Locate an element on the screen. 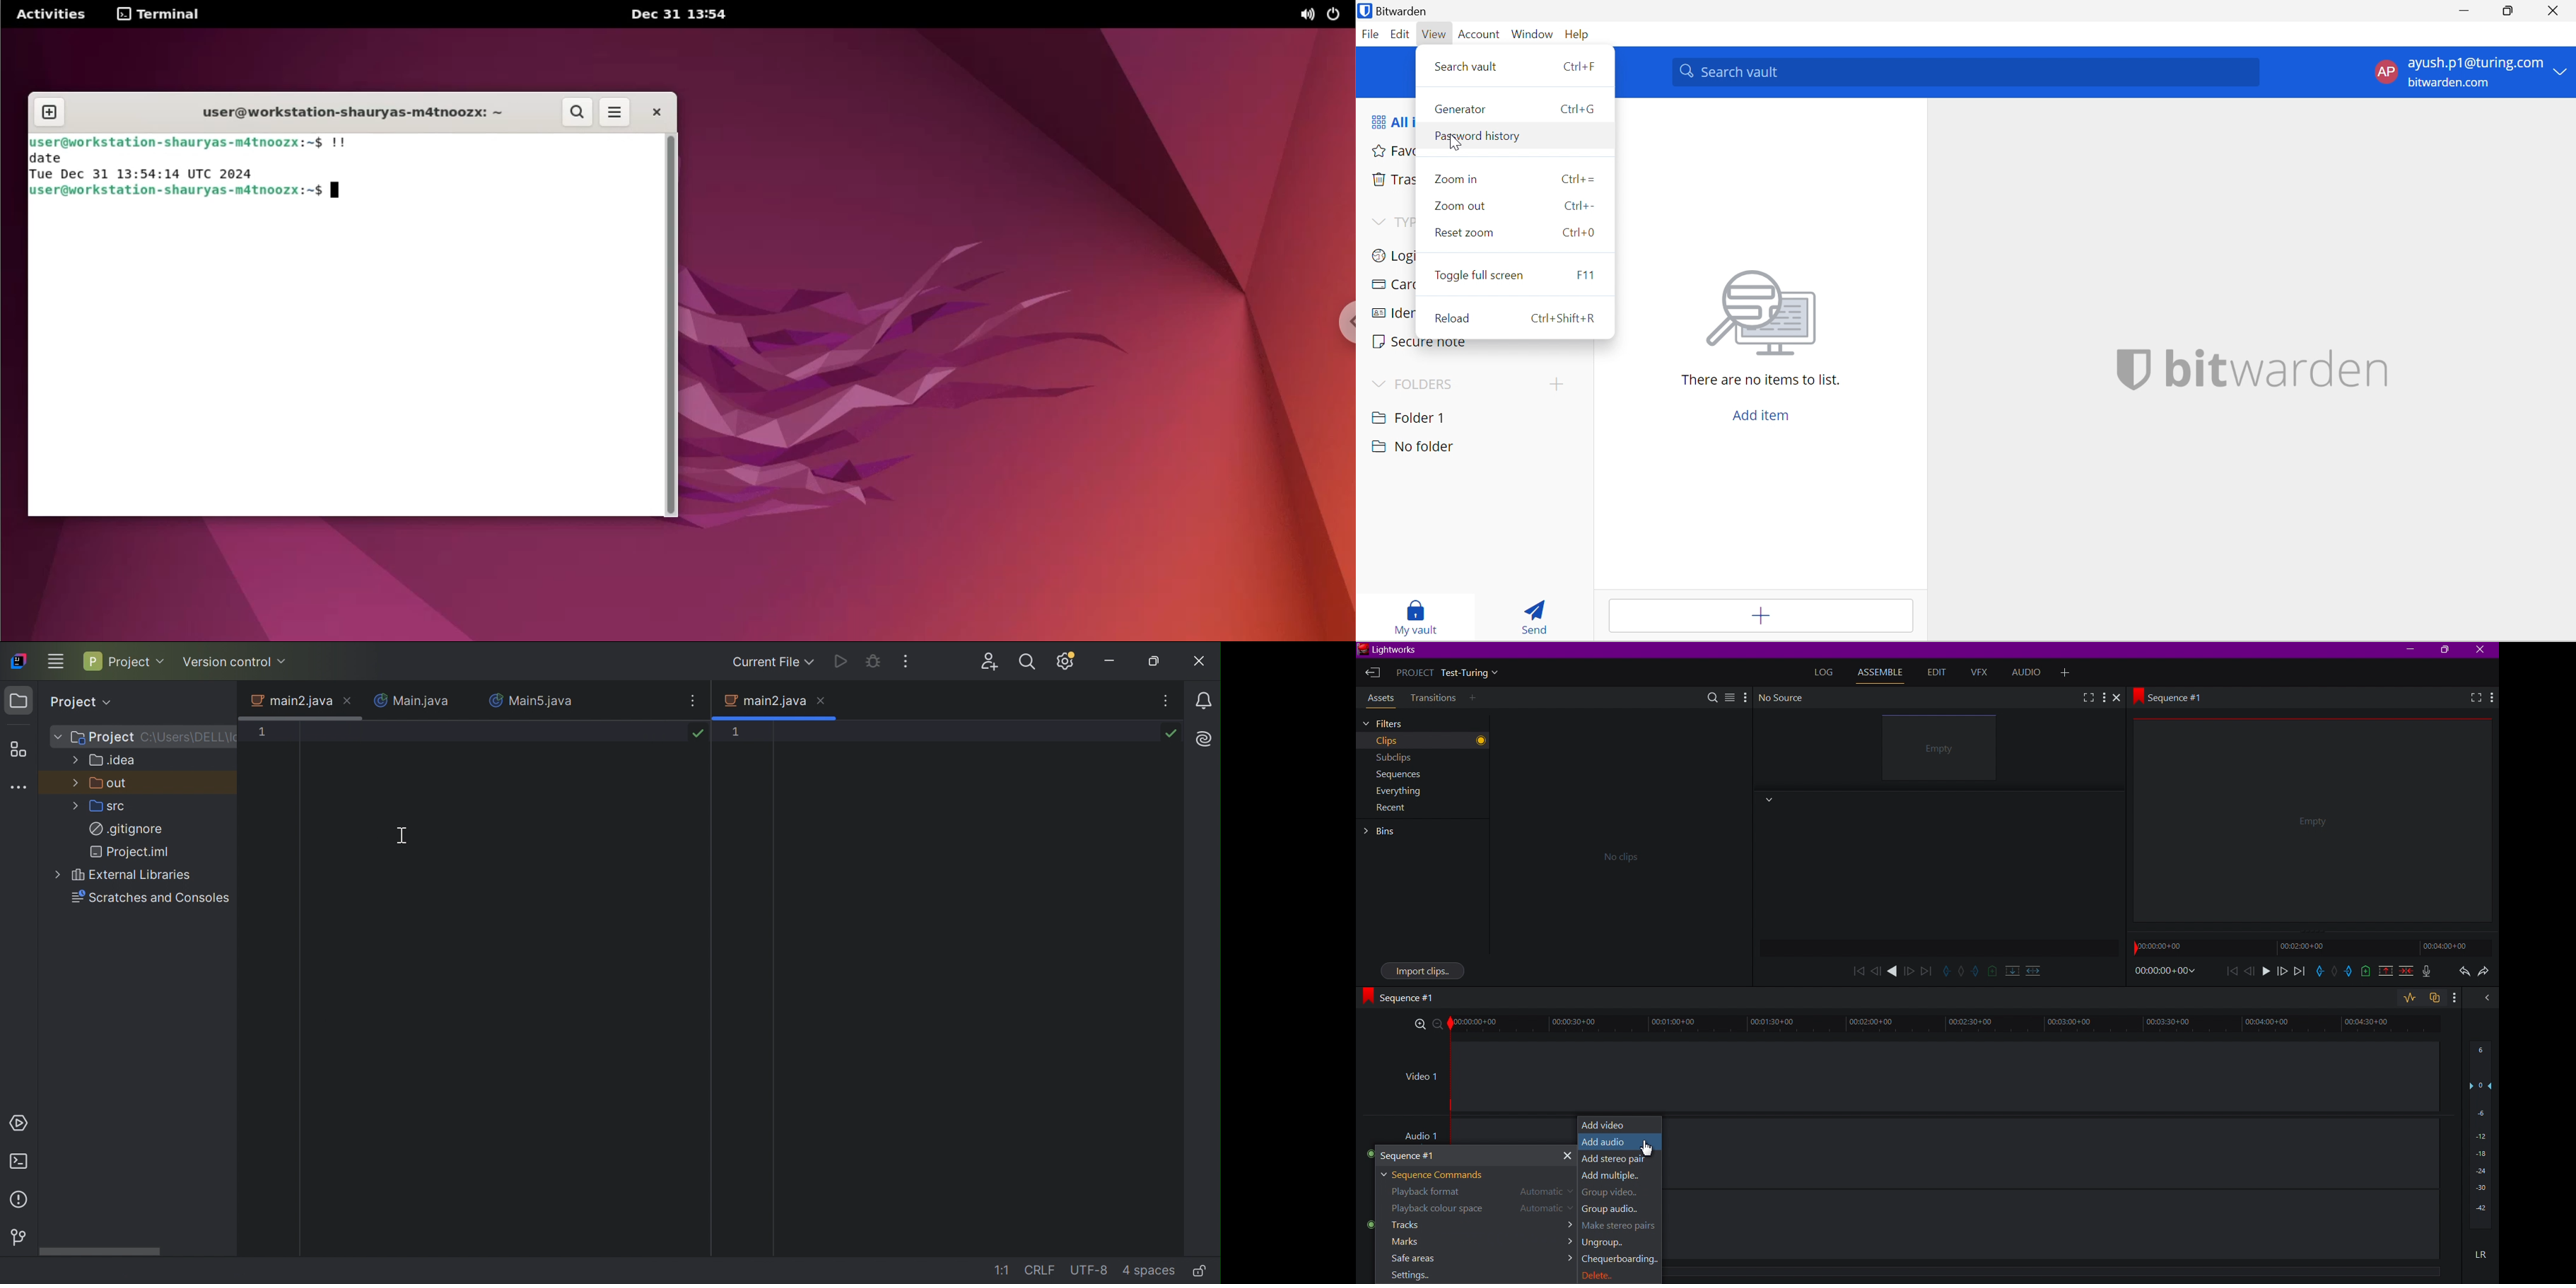 The image size is (2576, 1288). Search vault is located at coordinates (1964, 73).